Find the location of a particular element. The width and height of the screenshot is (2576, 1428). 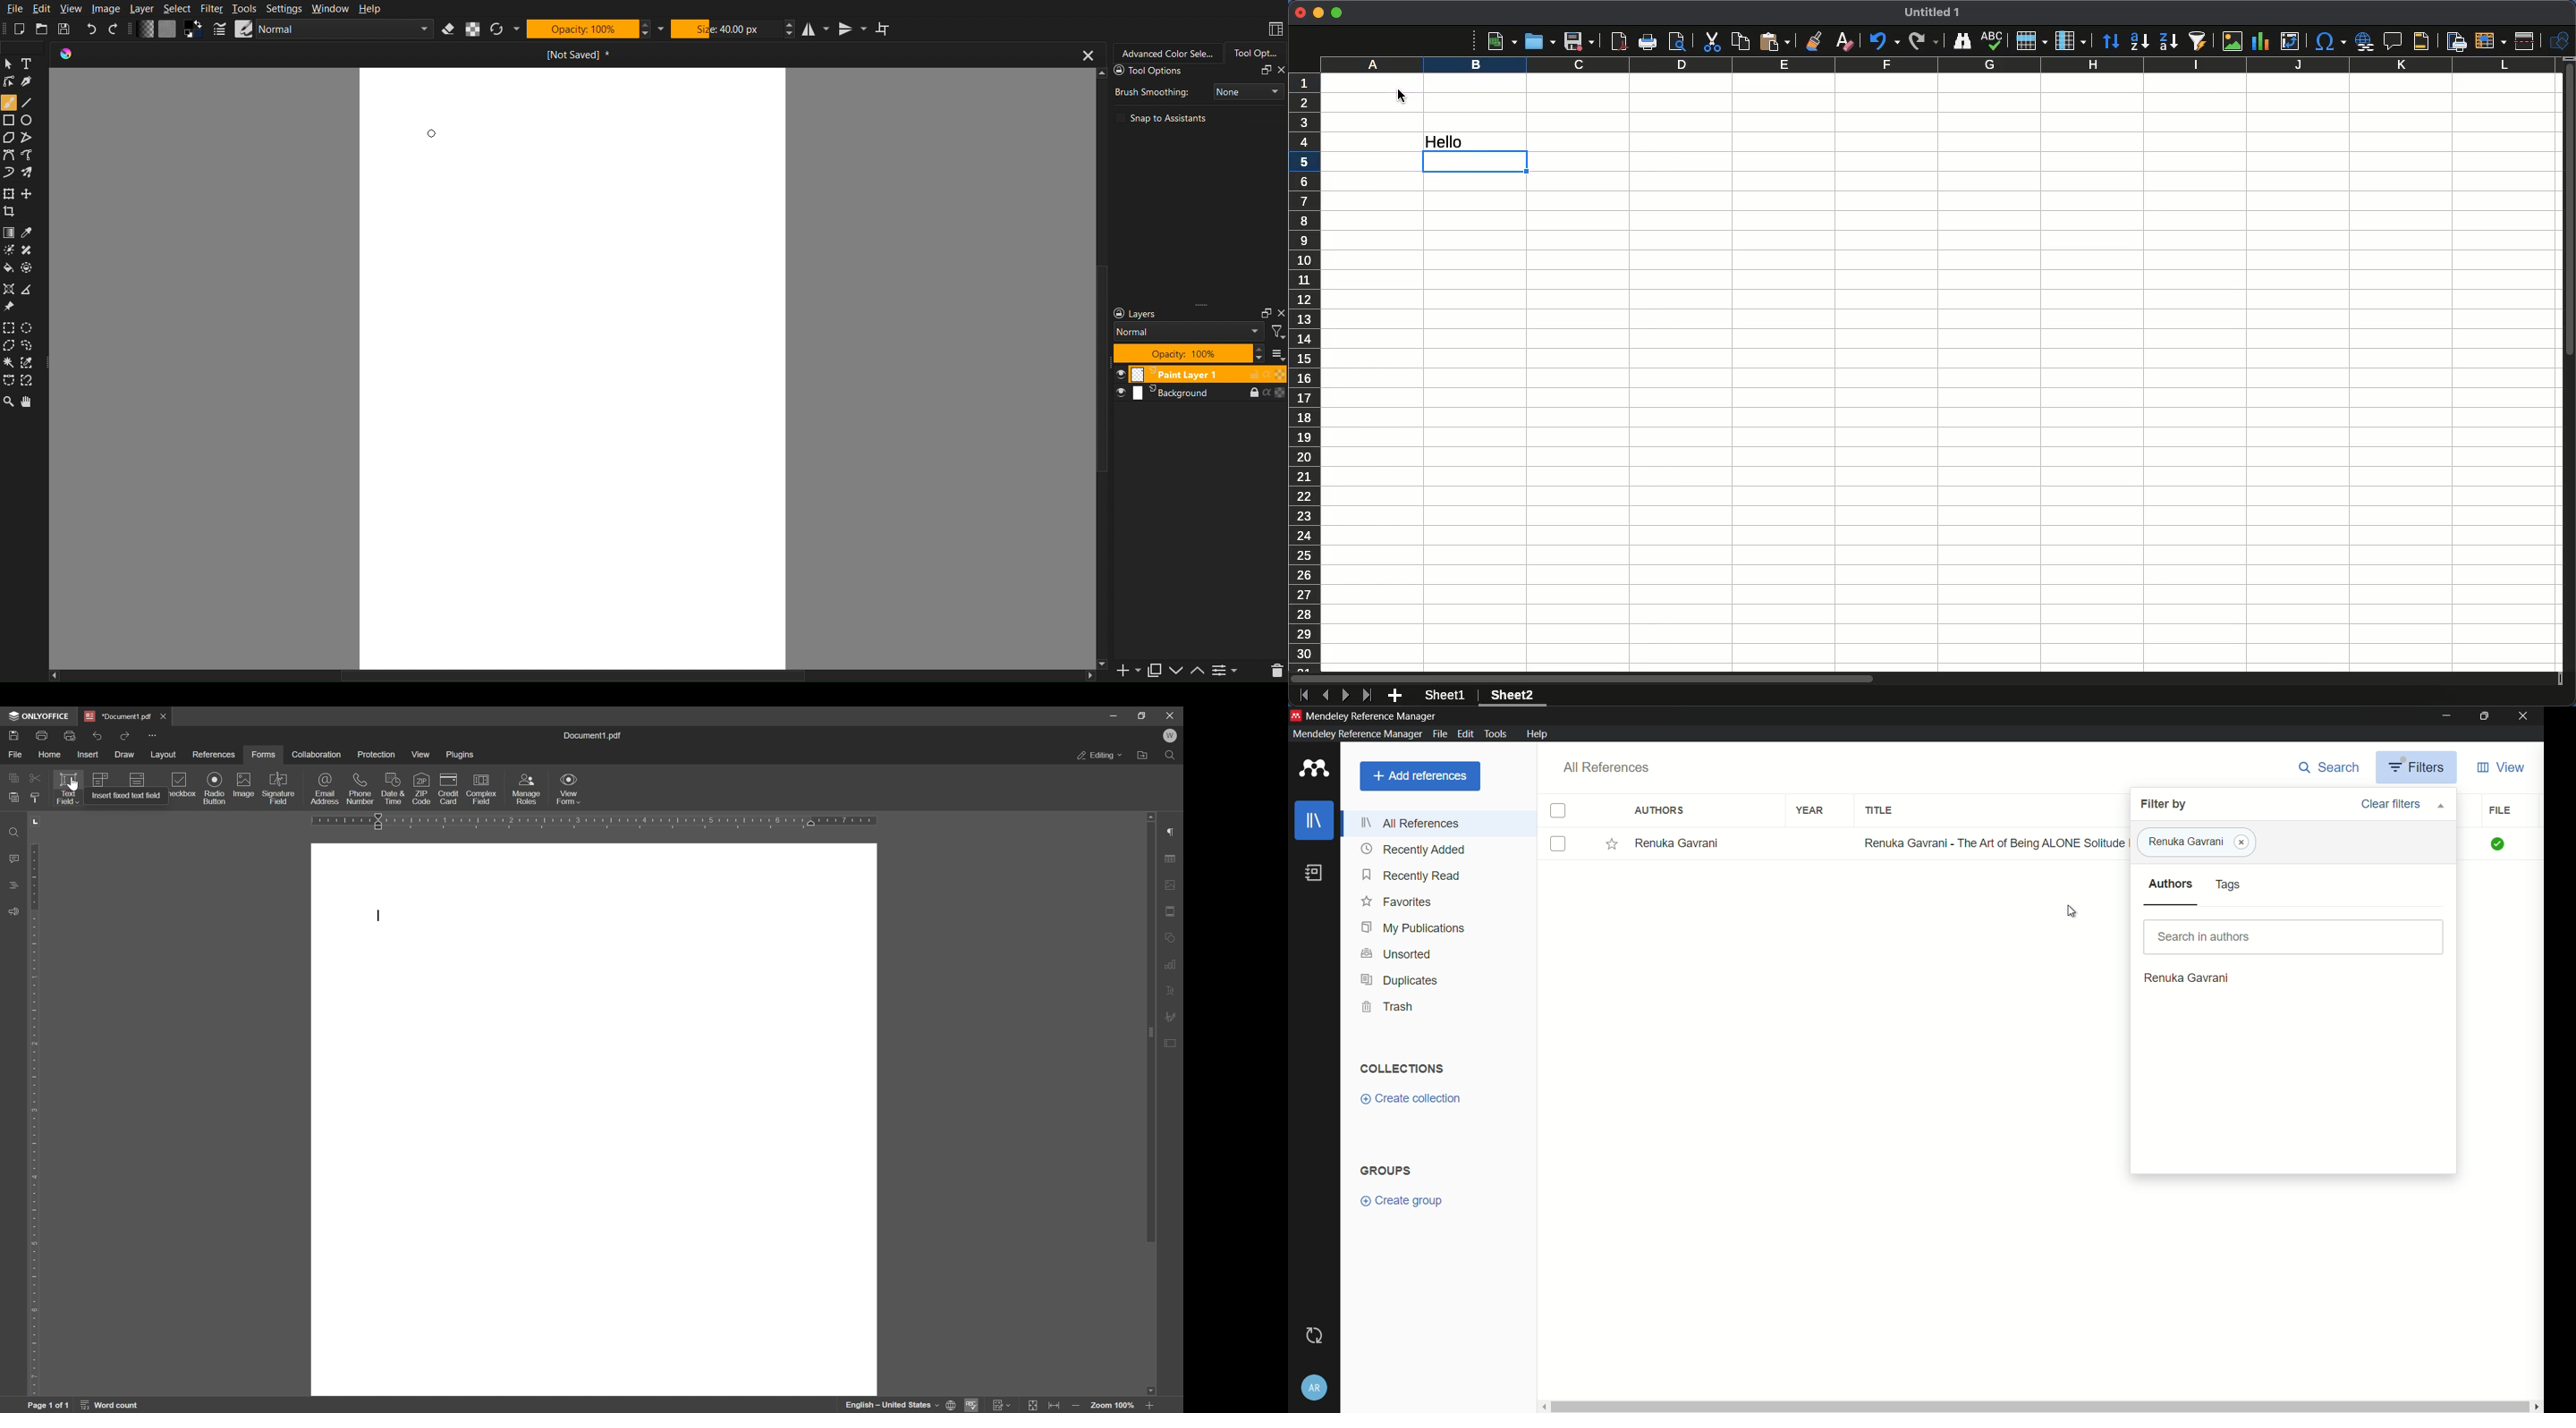

signature field is located at coordinates (282, 787).